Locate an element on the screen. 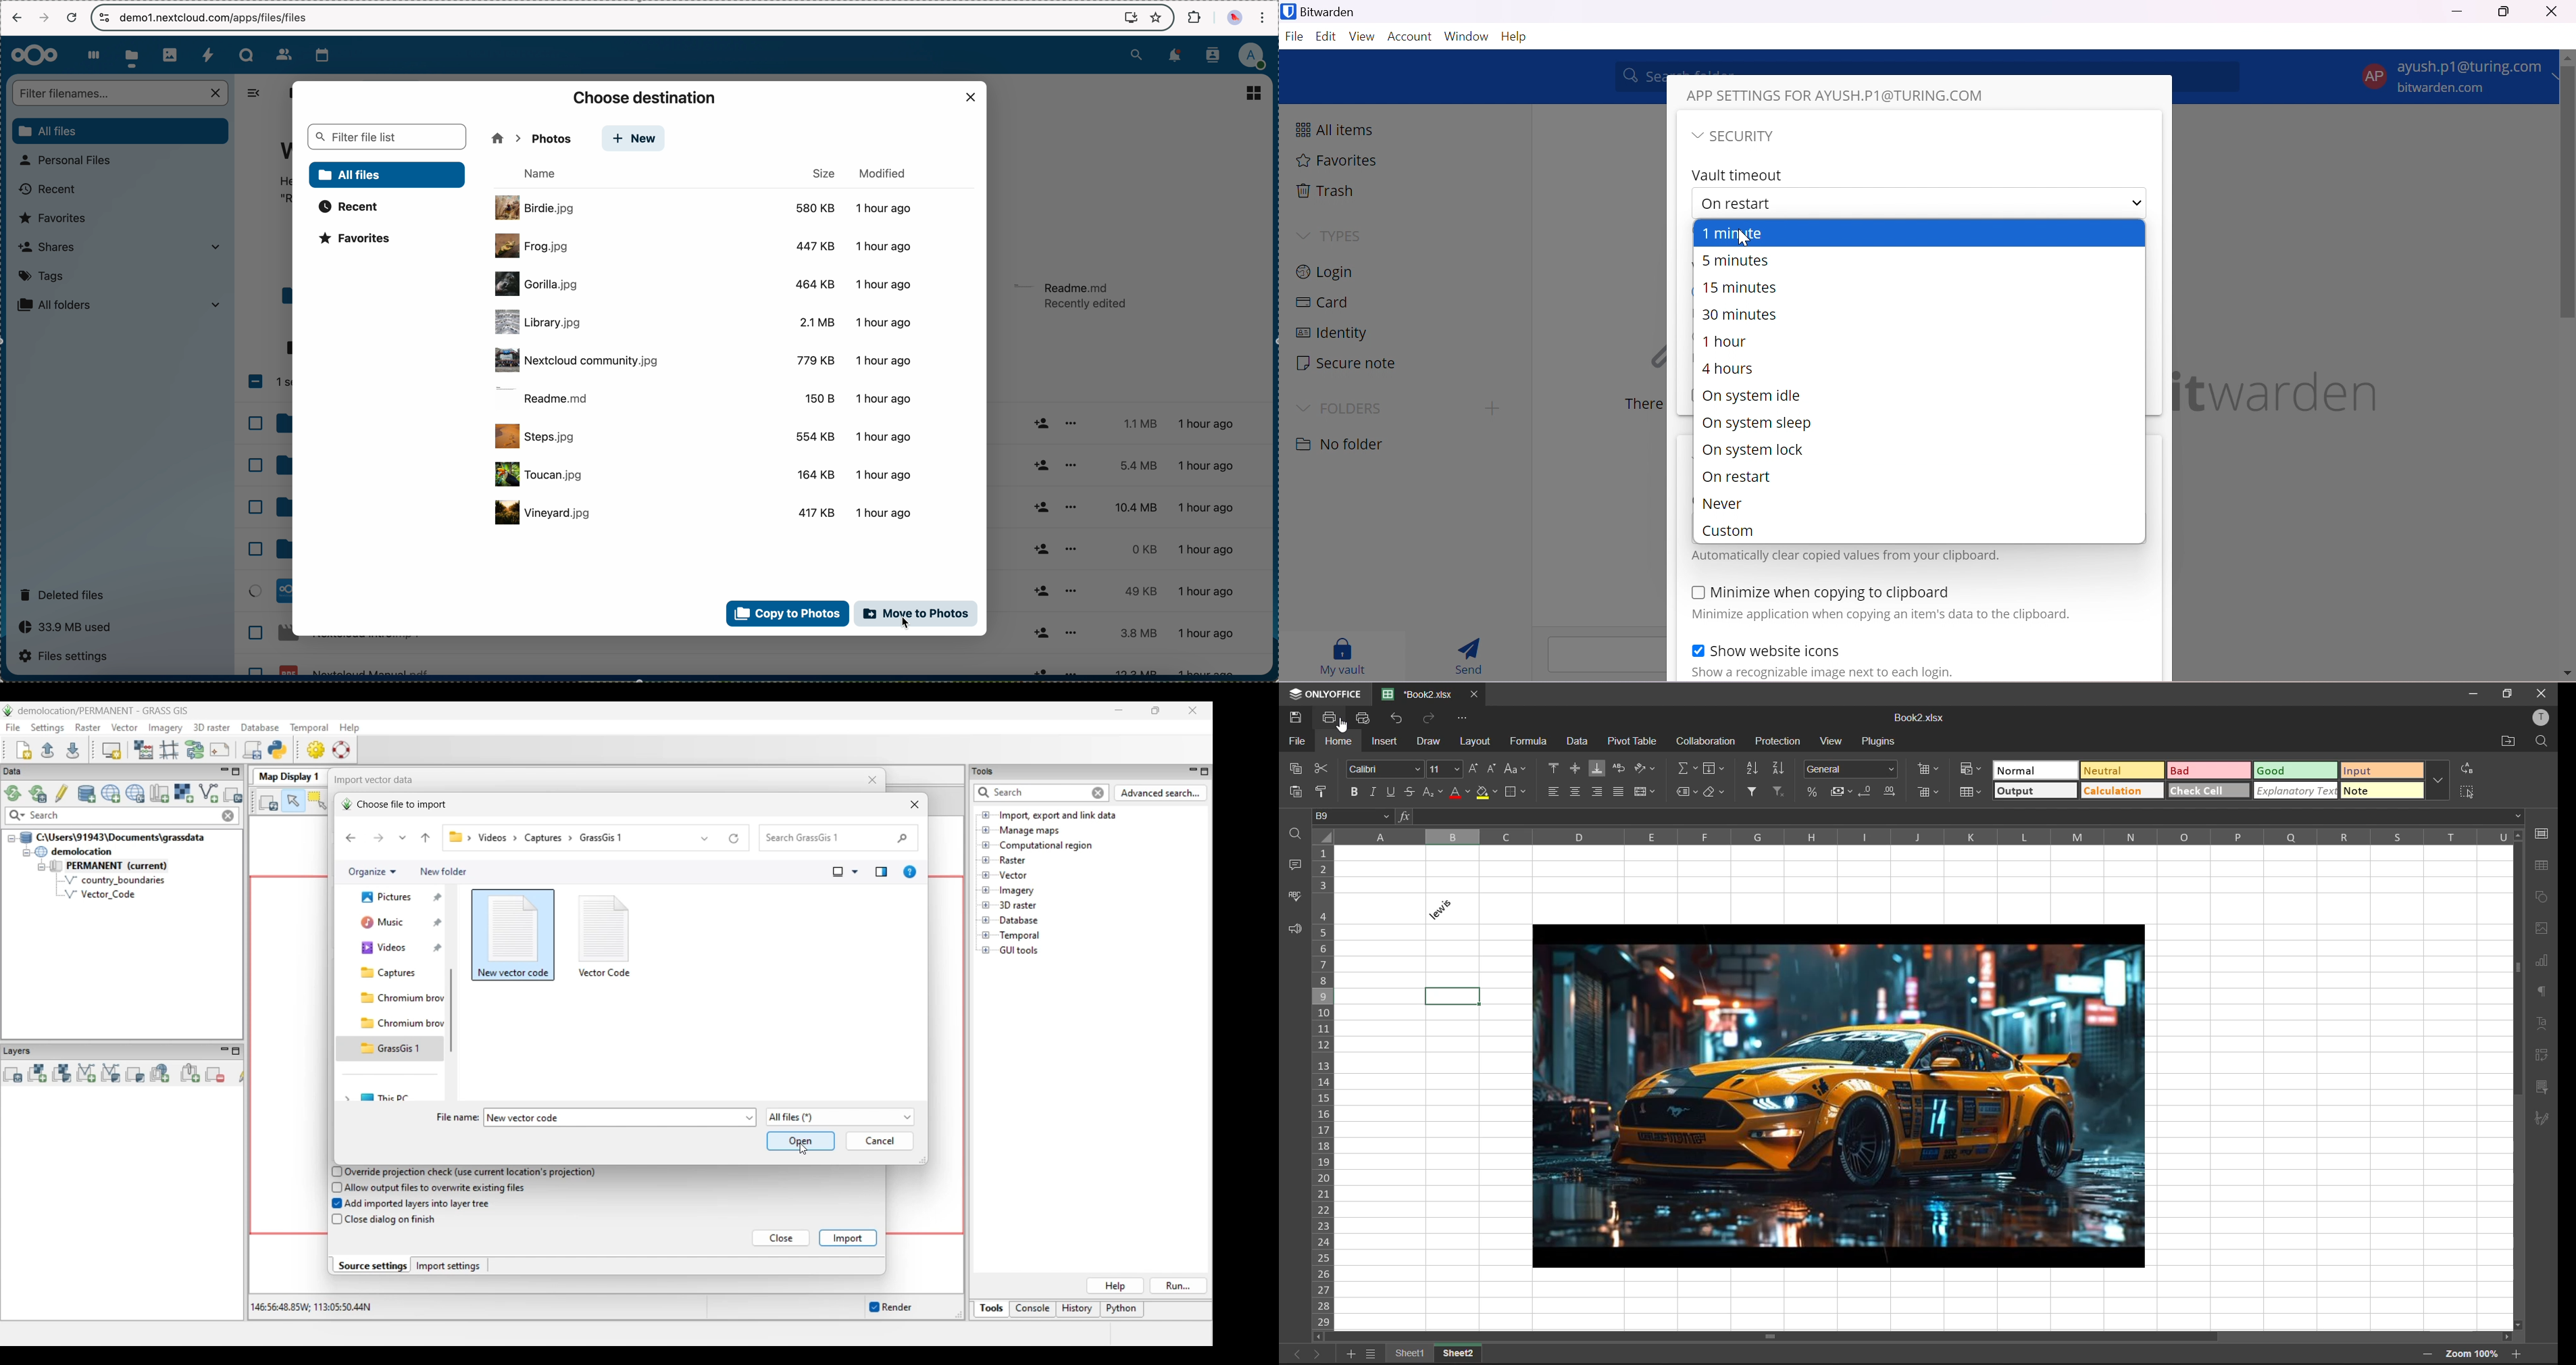  33.9 MB used is located at coordinates (69, 627).